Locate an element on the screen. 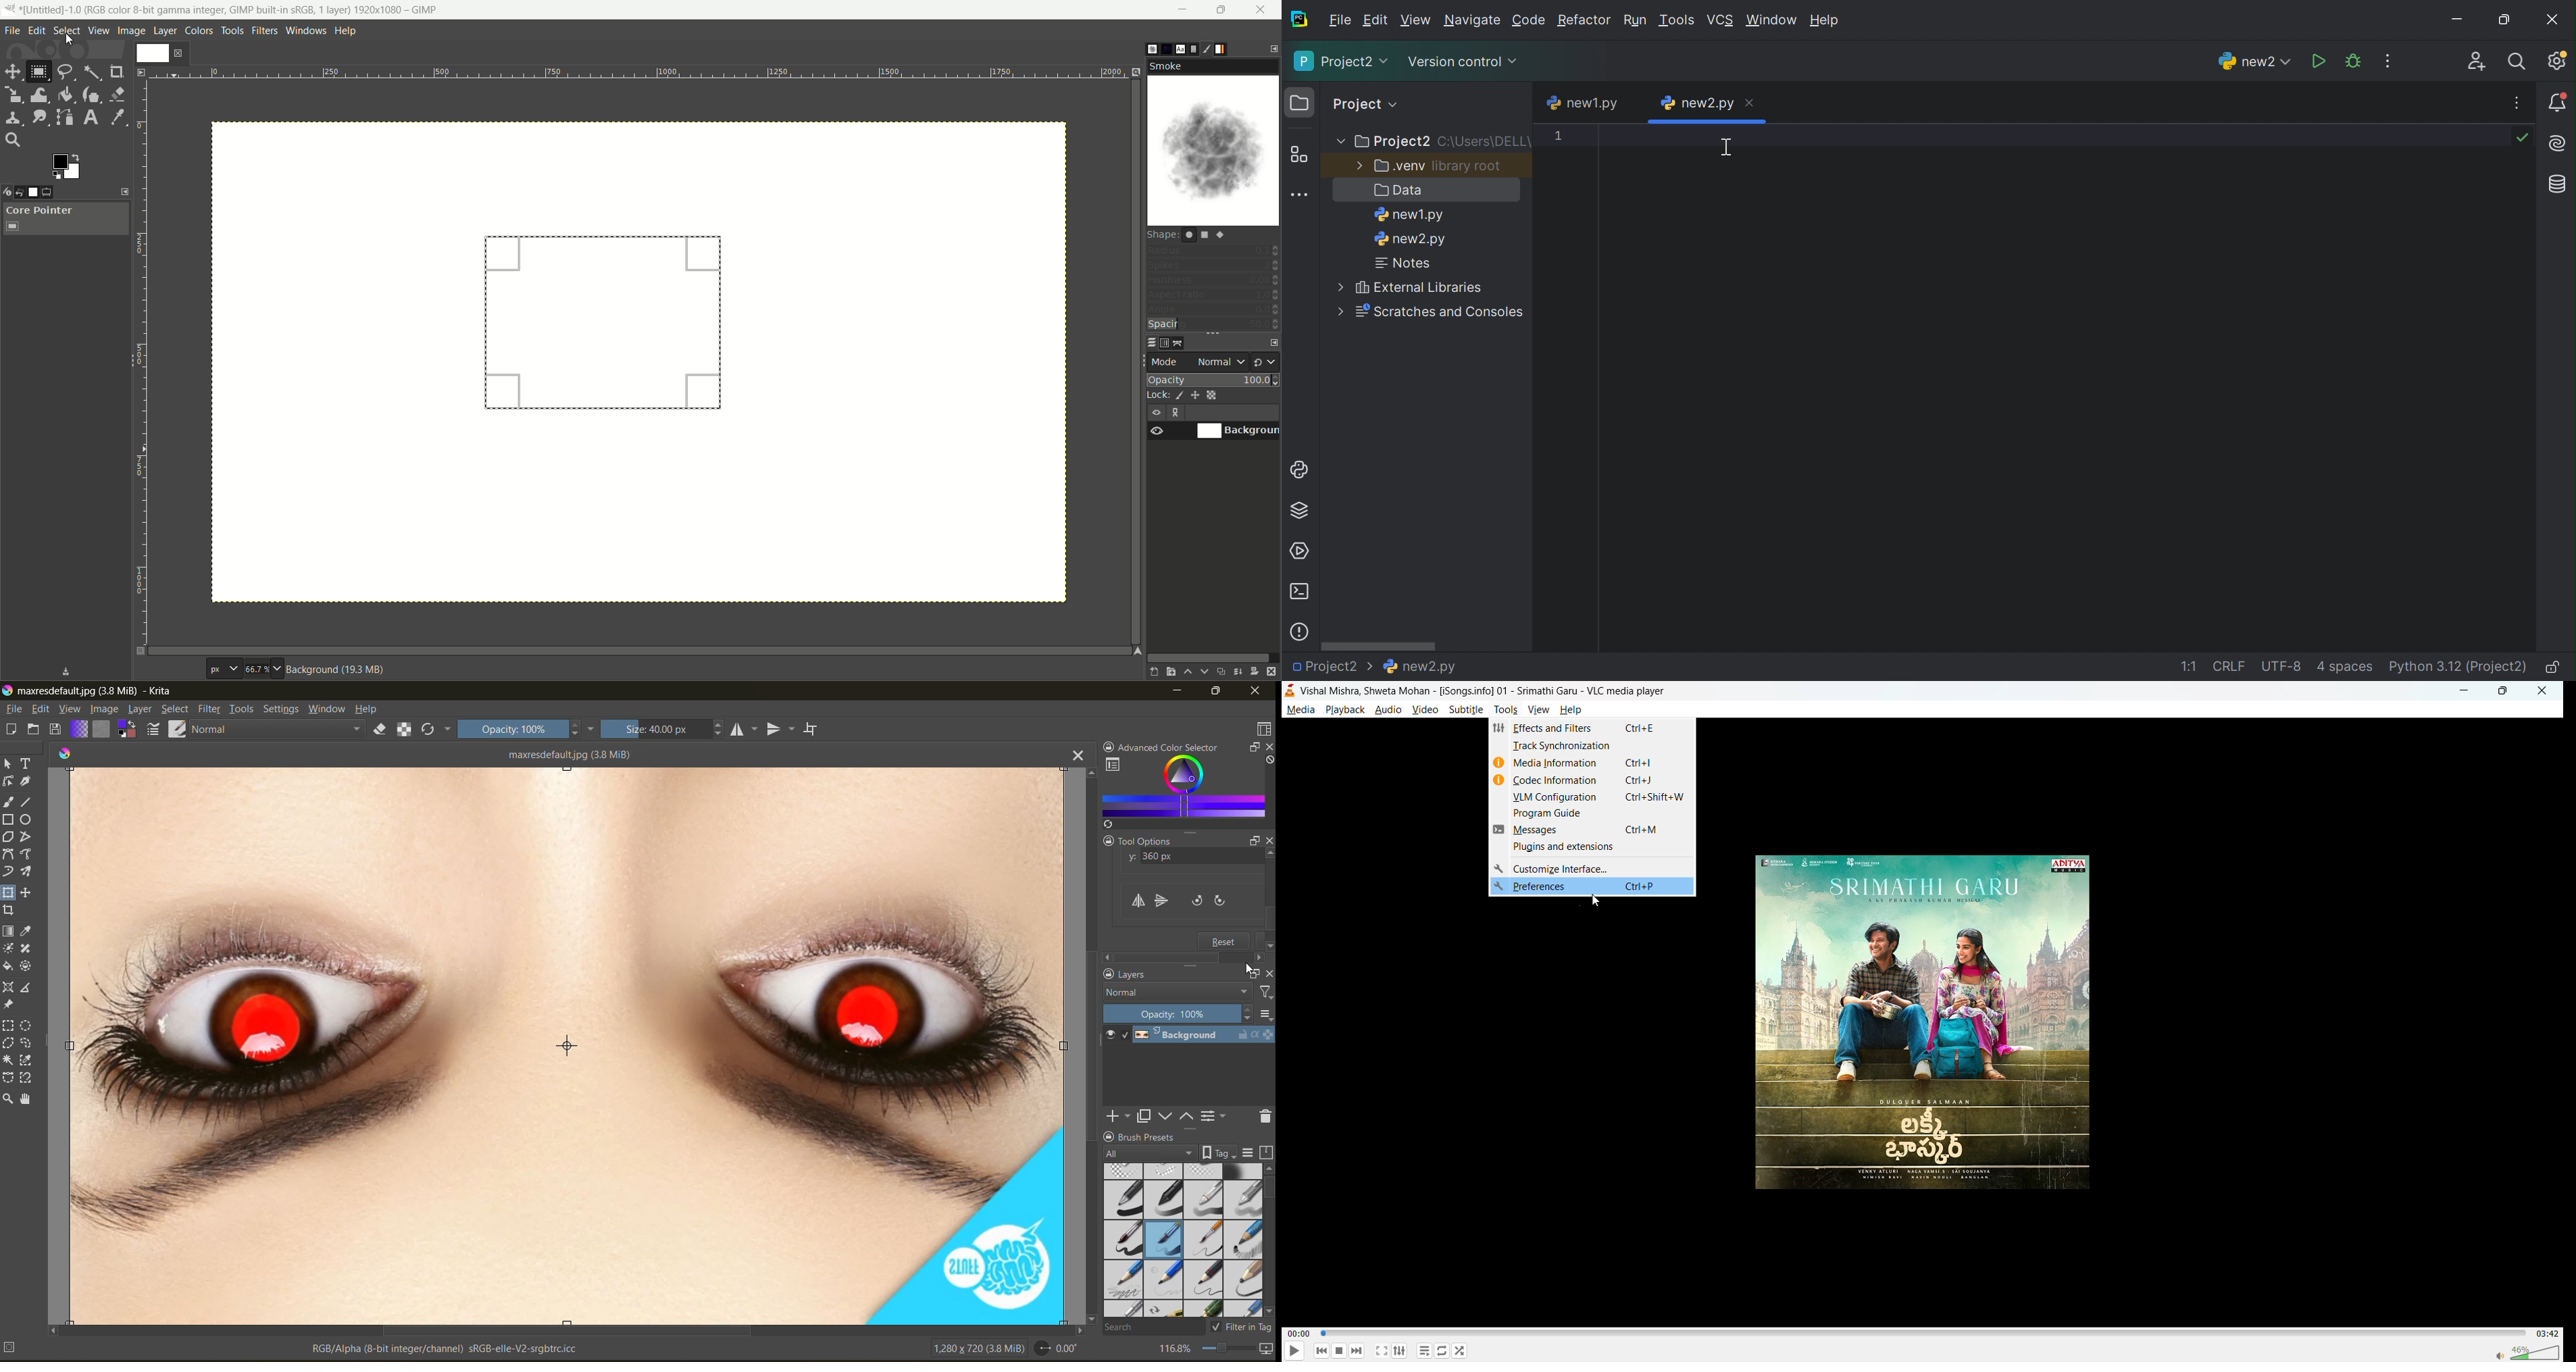  tool is located at coordinates (10, 892).